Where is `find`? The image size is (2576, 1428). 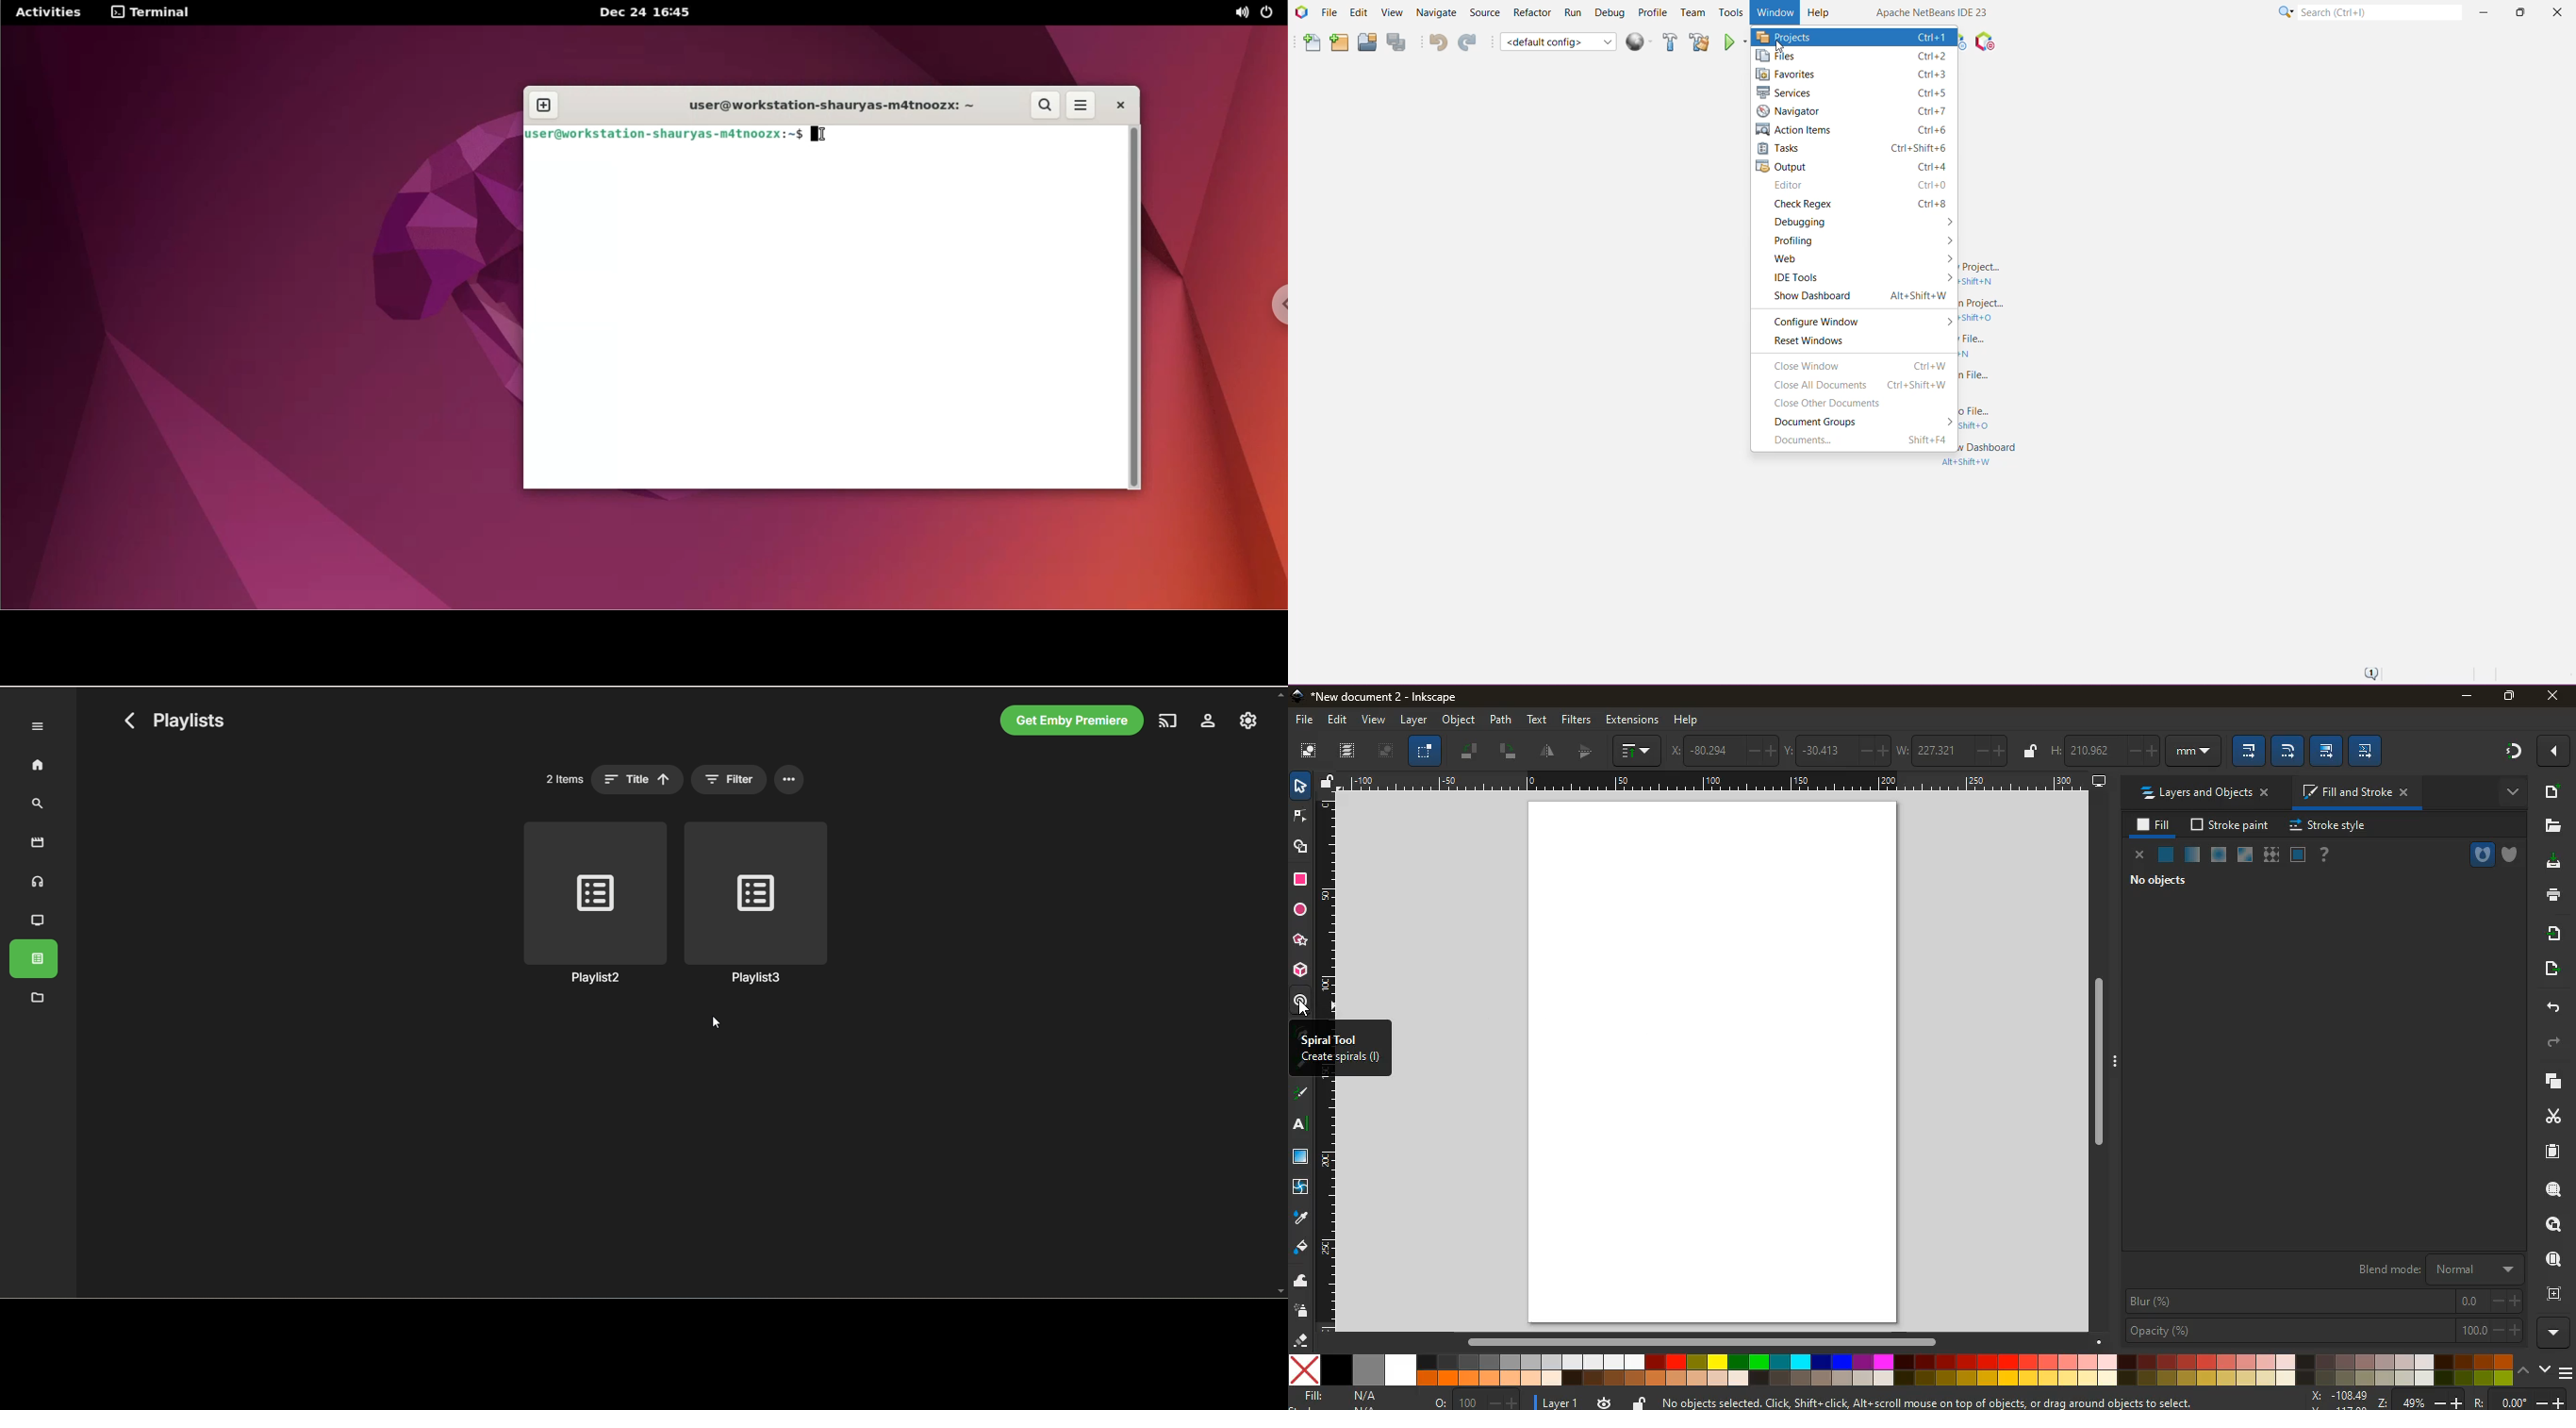
find is located at coordinates (2551, 1259).